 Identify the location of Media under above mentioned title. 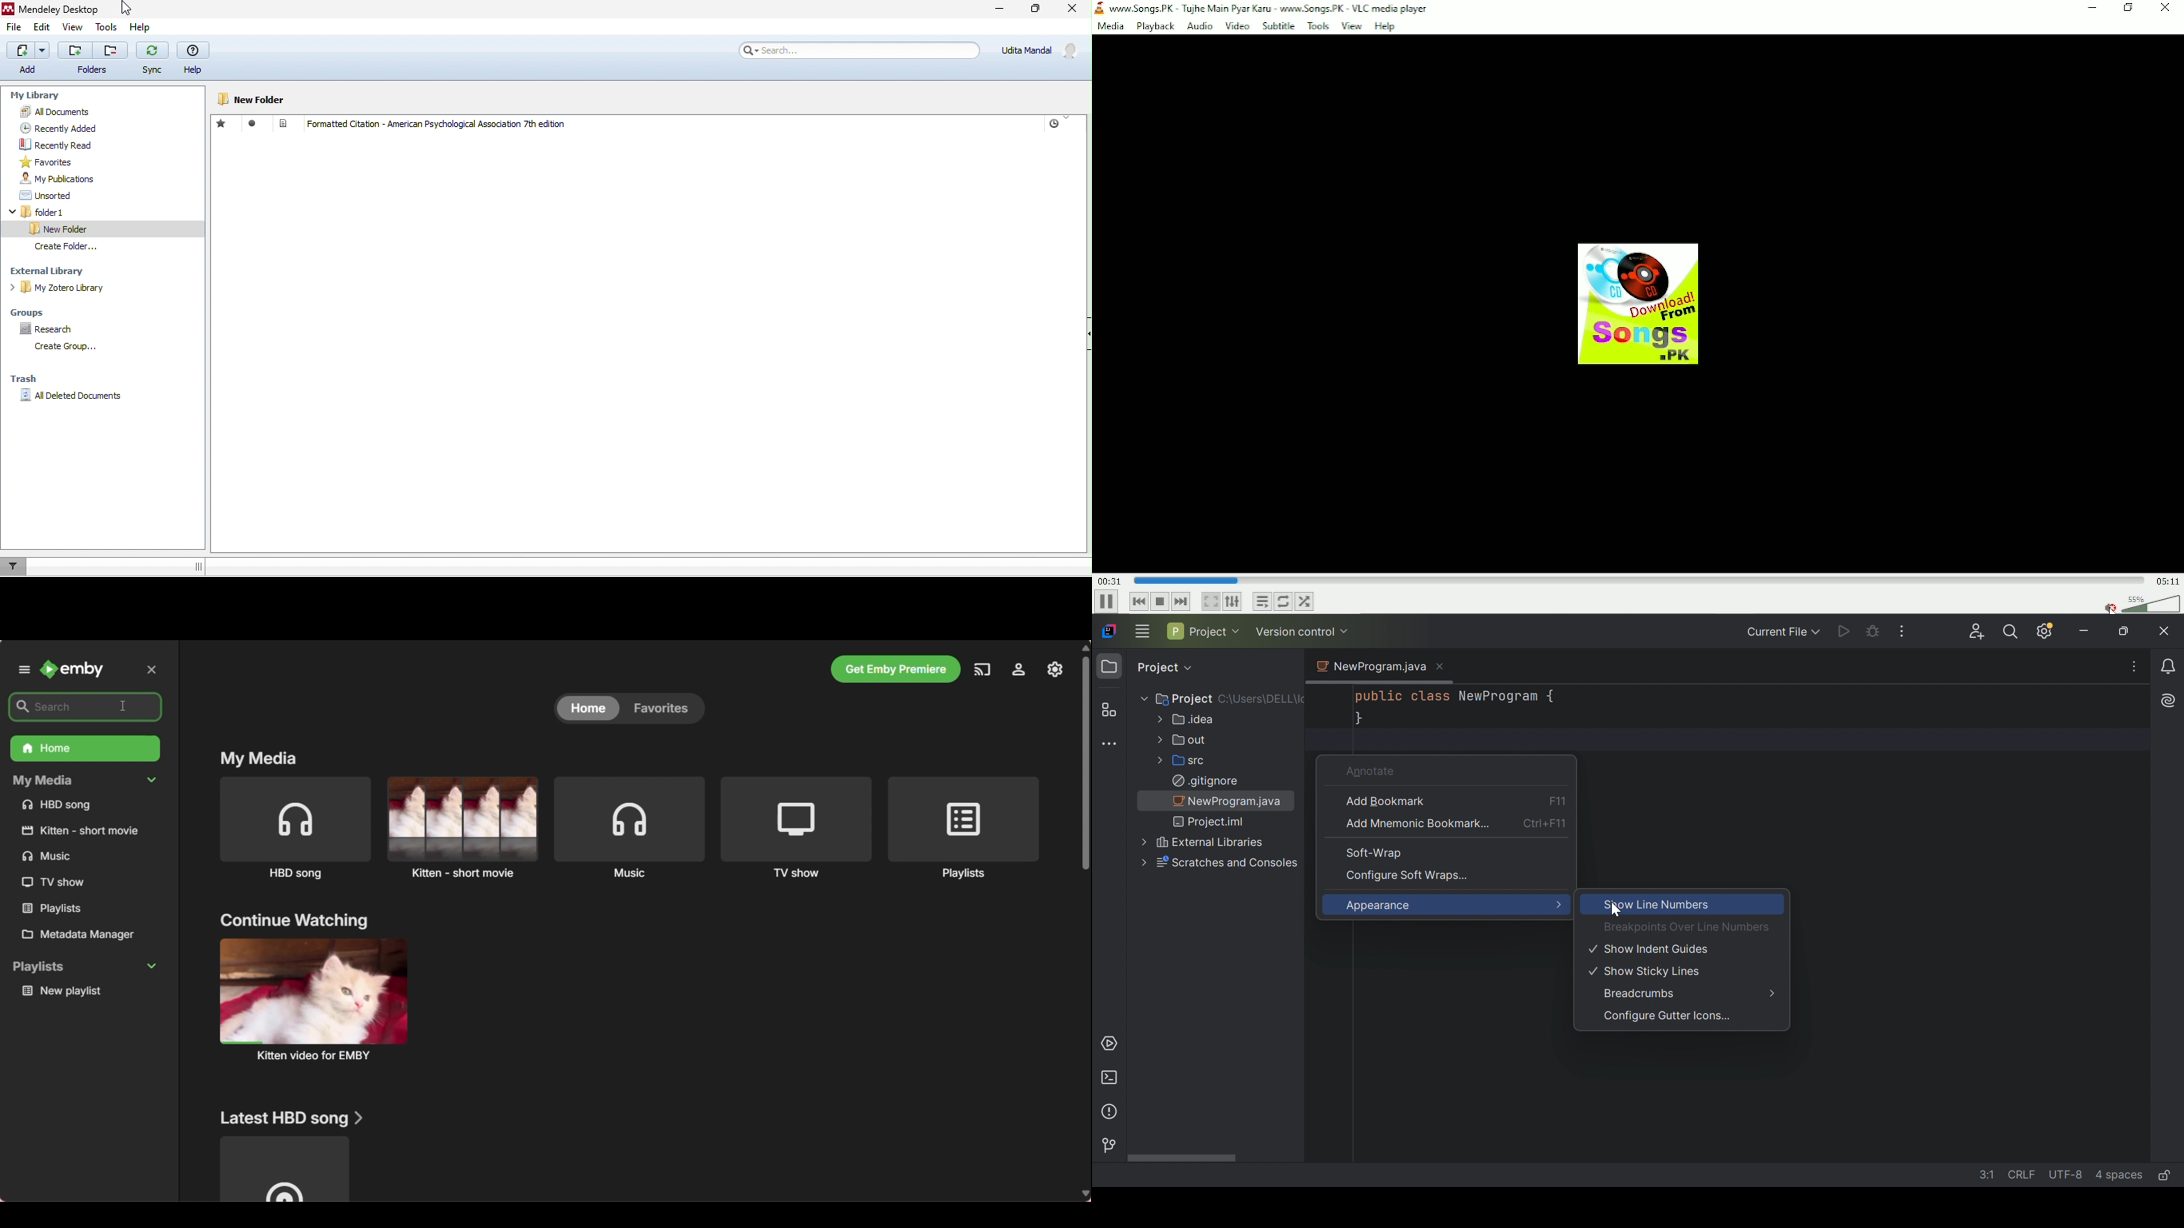
(284, 1169).